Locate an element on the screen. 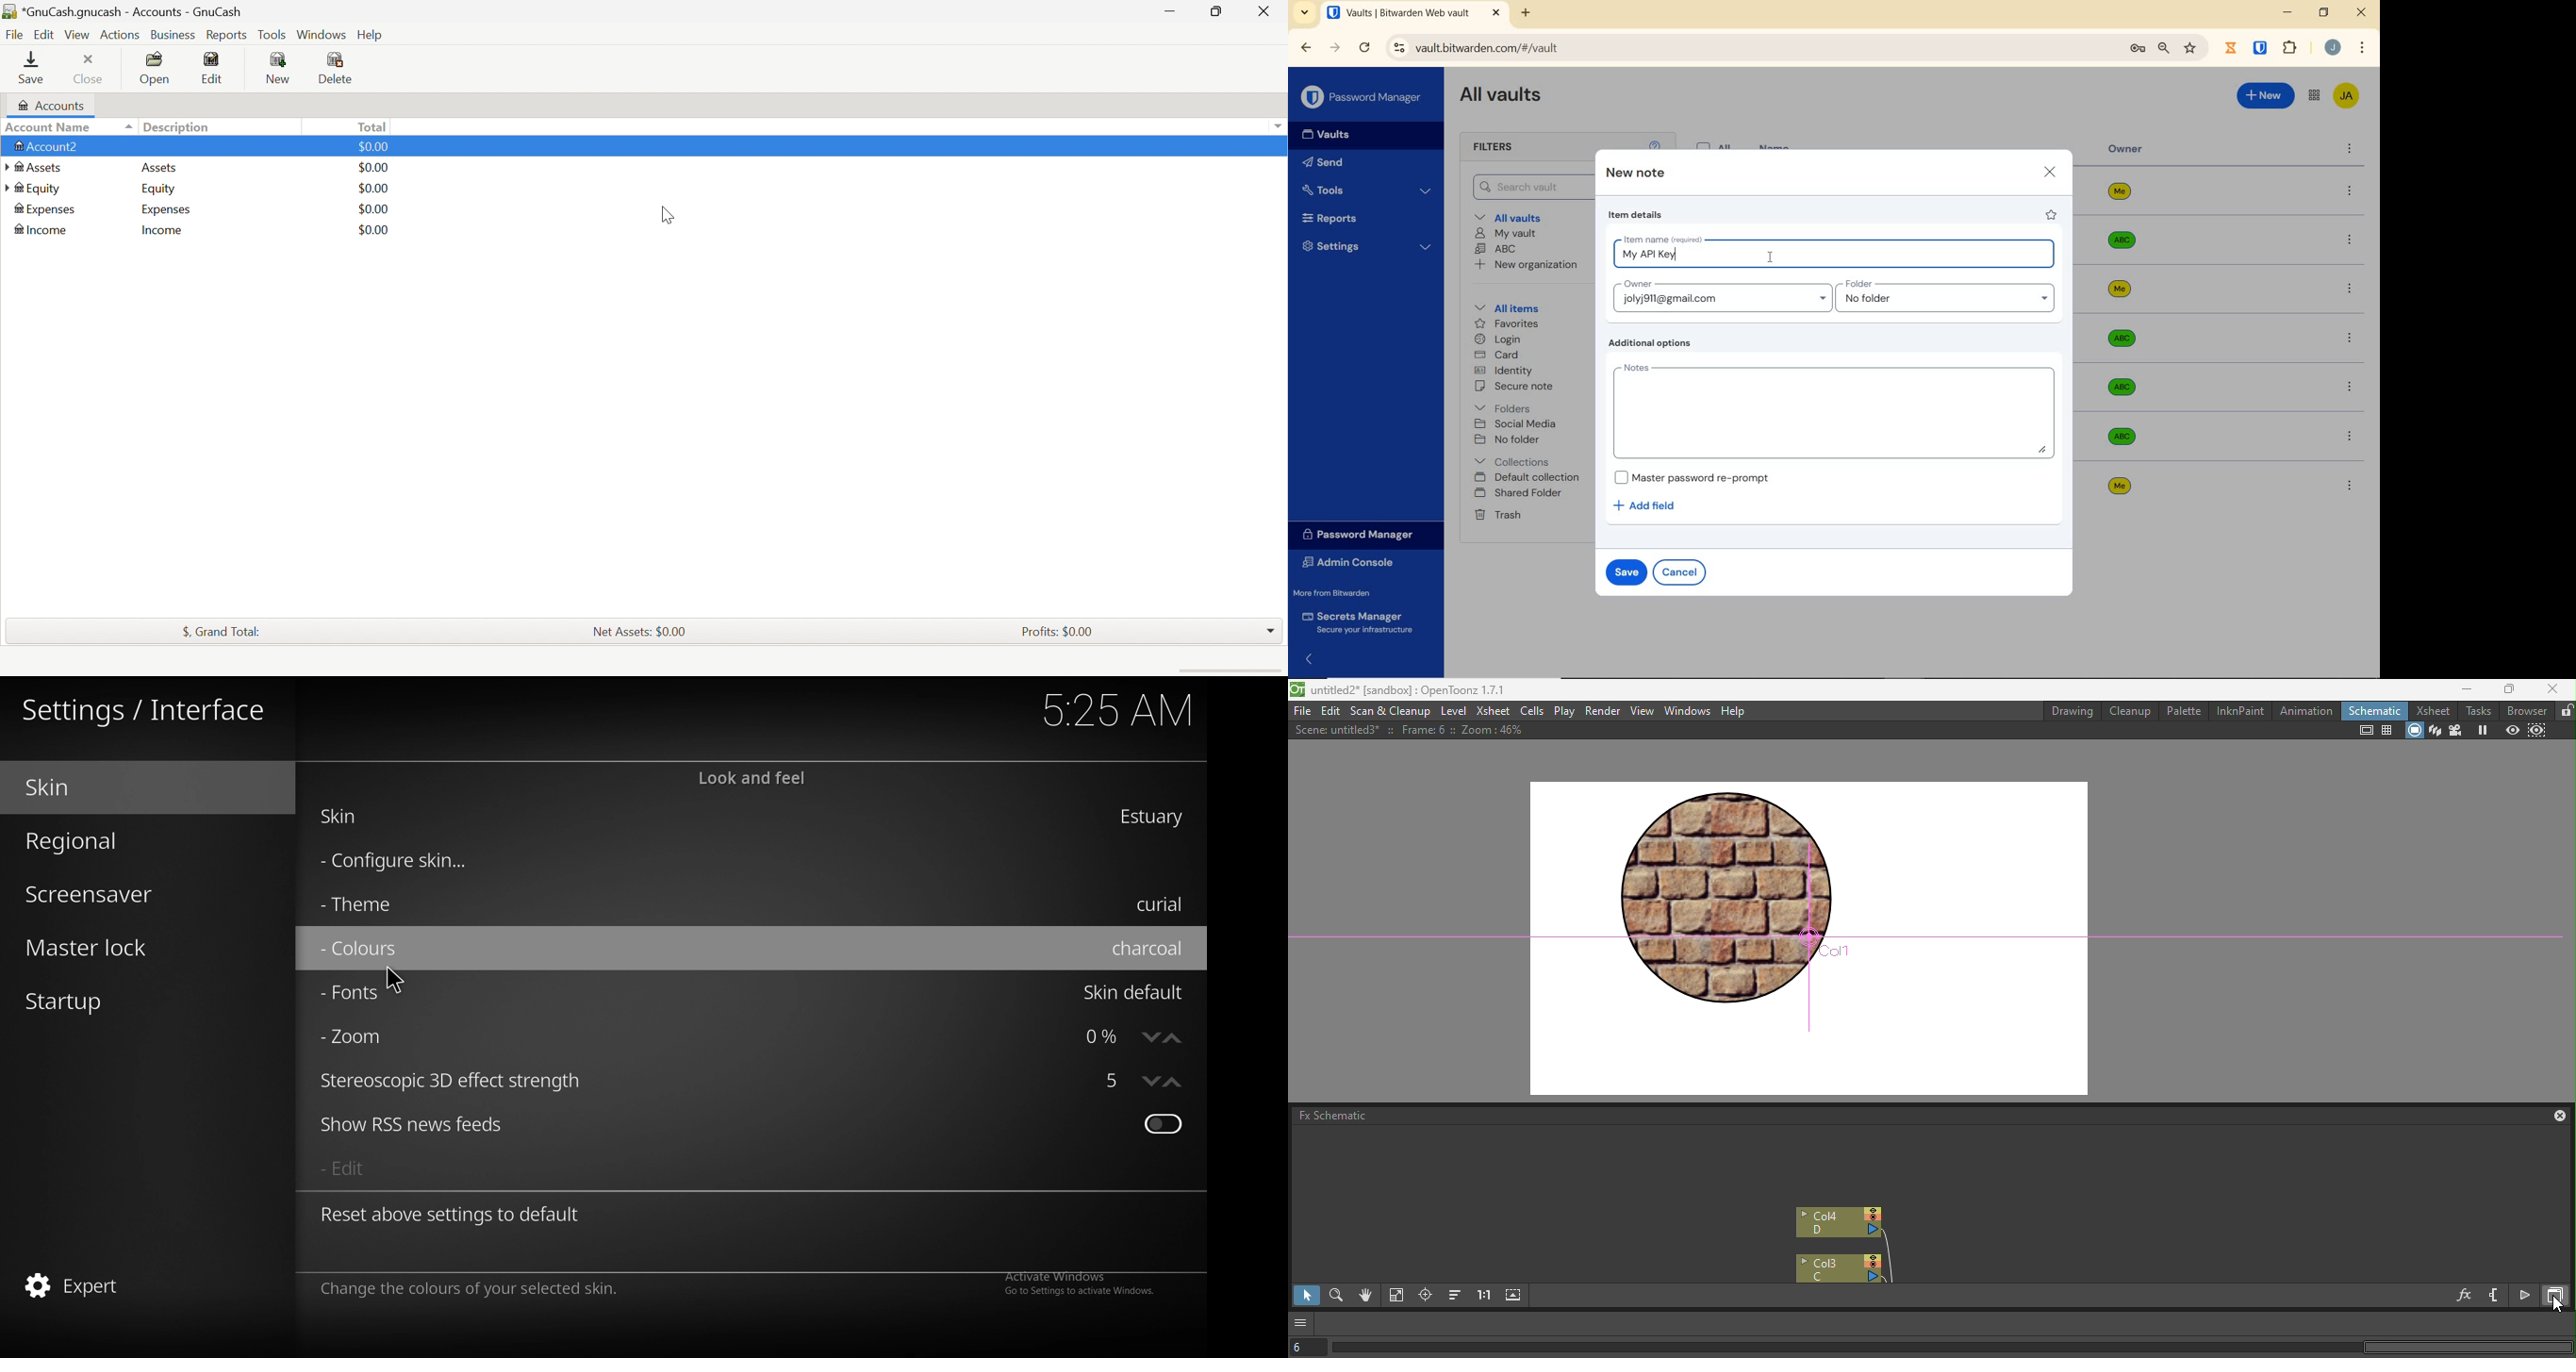  My Vault is located at coordinates (1507, 233).